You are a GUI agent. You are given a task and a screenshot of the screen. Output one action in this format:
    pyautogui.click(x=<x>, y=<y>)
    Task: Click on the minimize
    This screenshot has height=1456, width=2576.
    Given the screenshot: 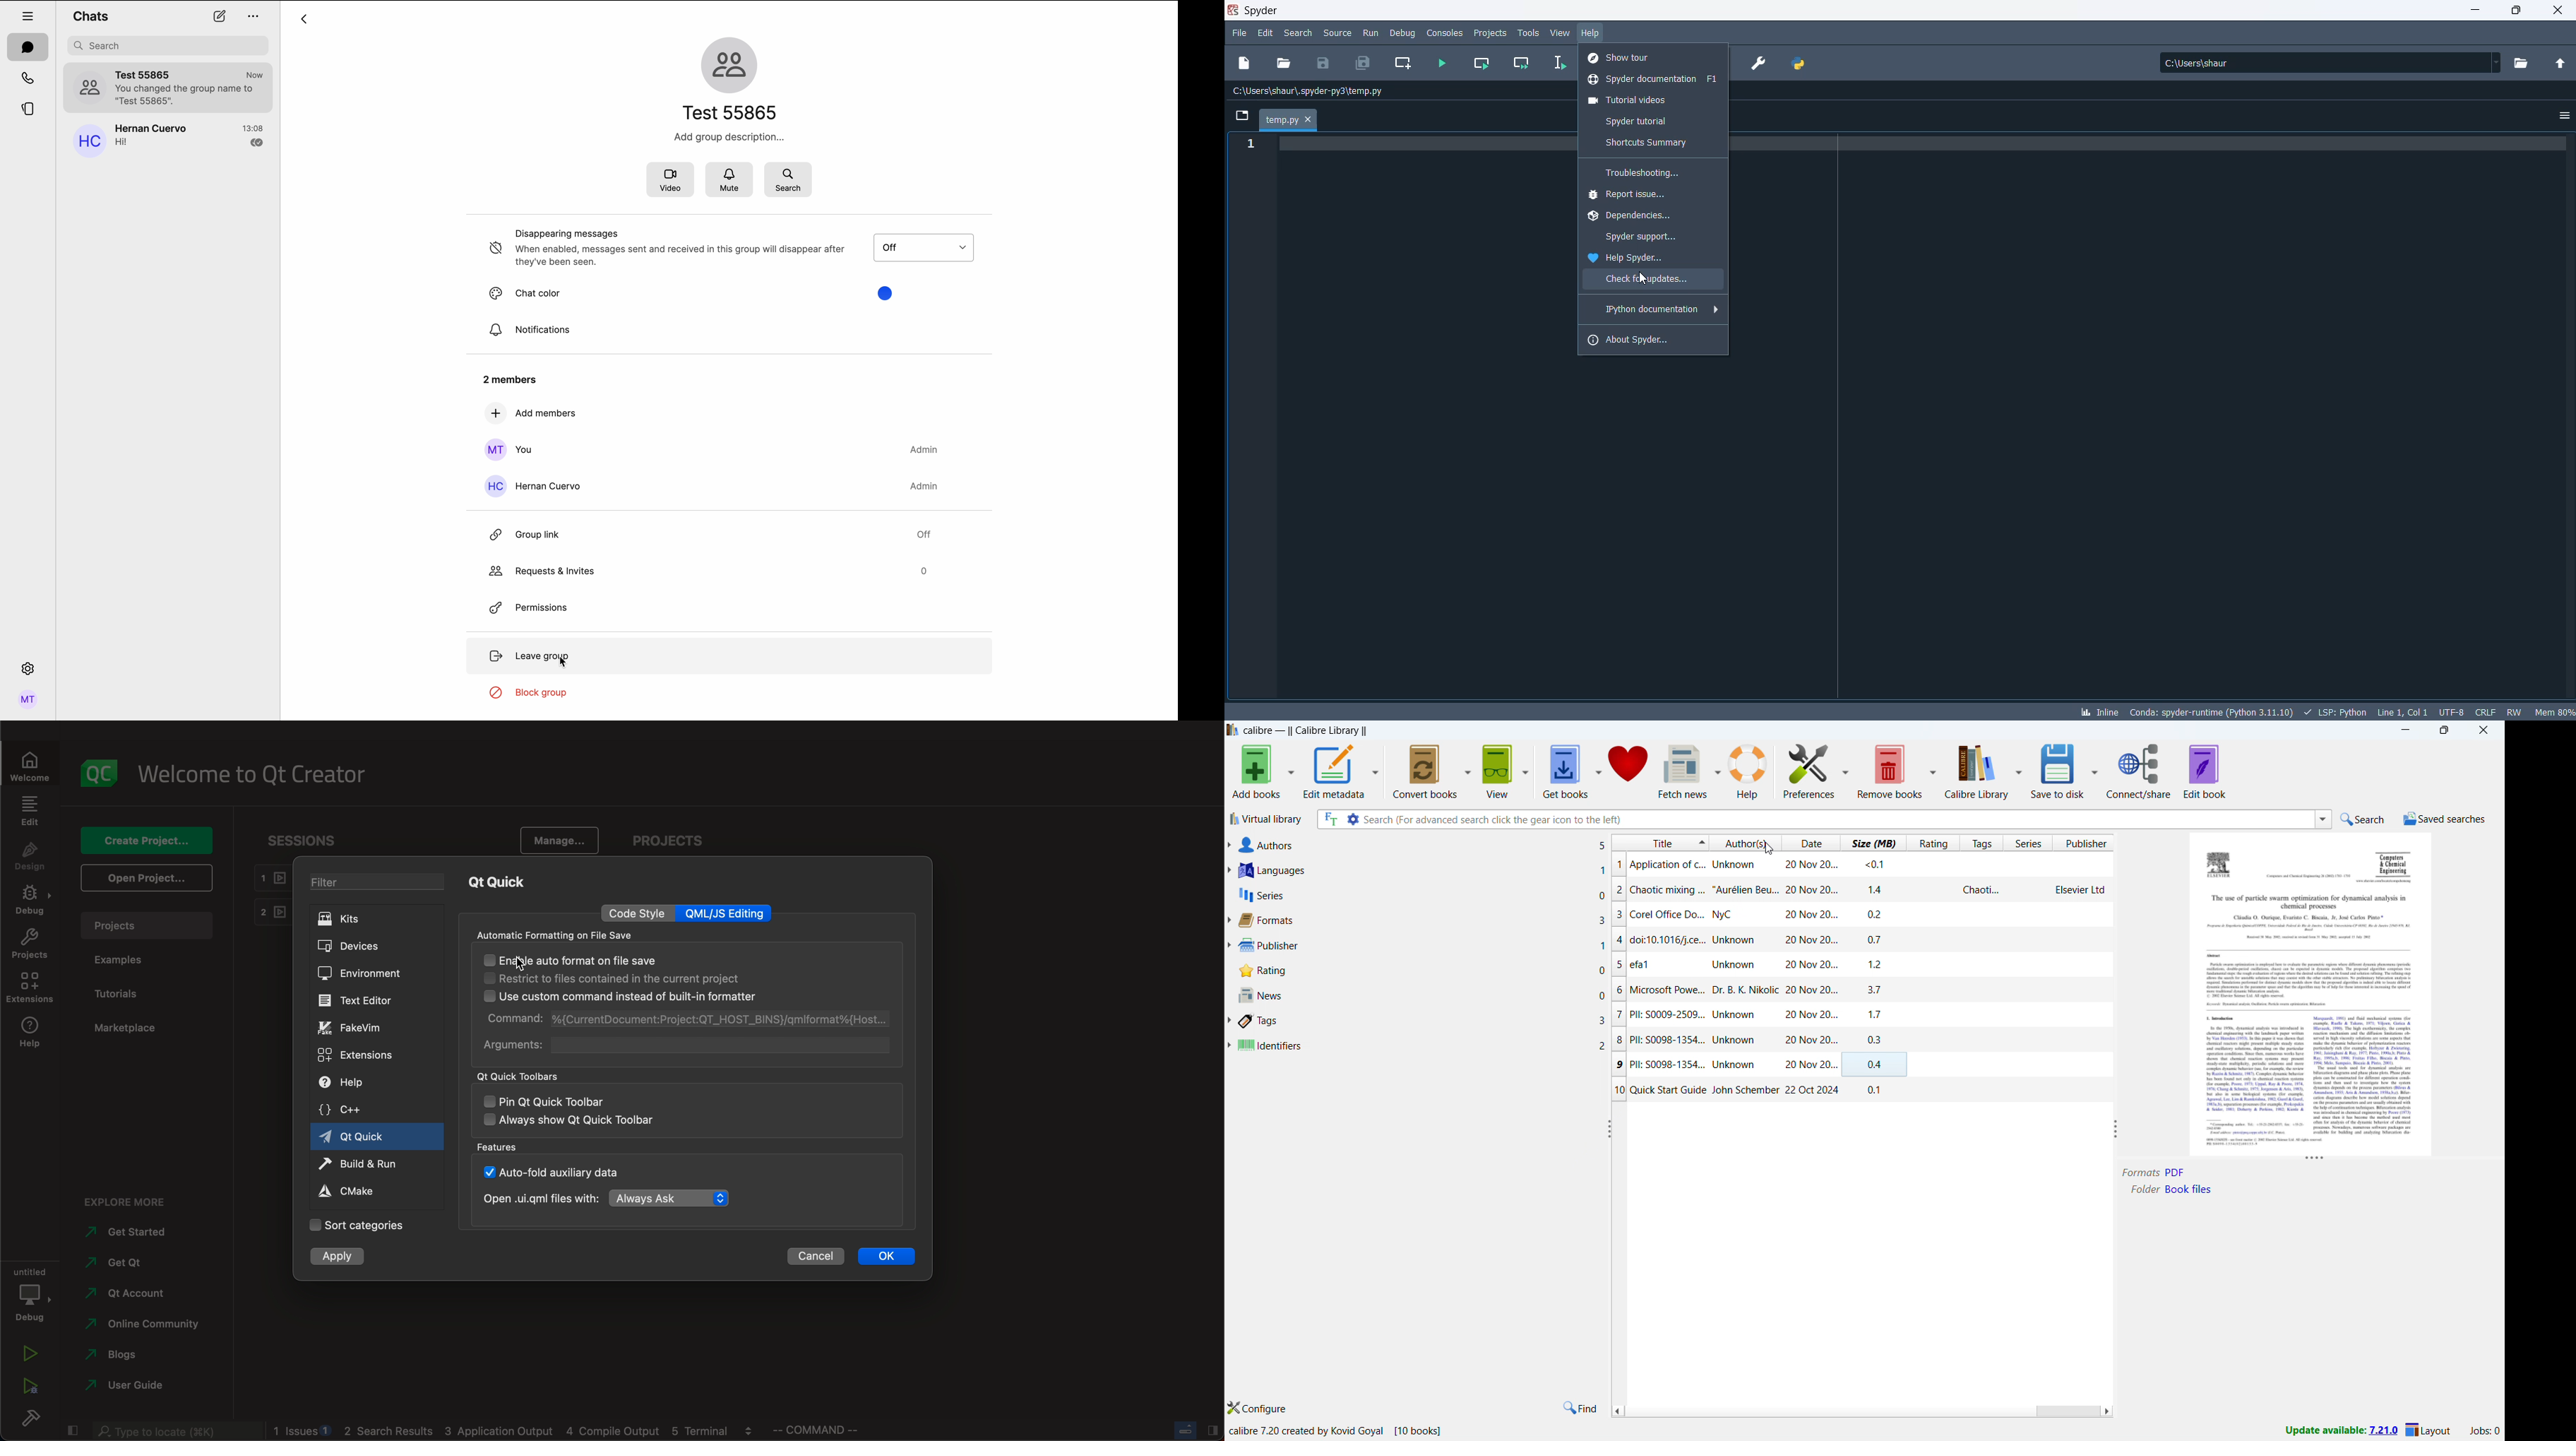 What is the action you would take?
    pyautogui.click(x=2471, y=11)
    